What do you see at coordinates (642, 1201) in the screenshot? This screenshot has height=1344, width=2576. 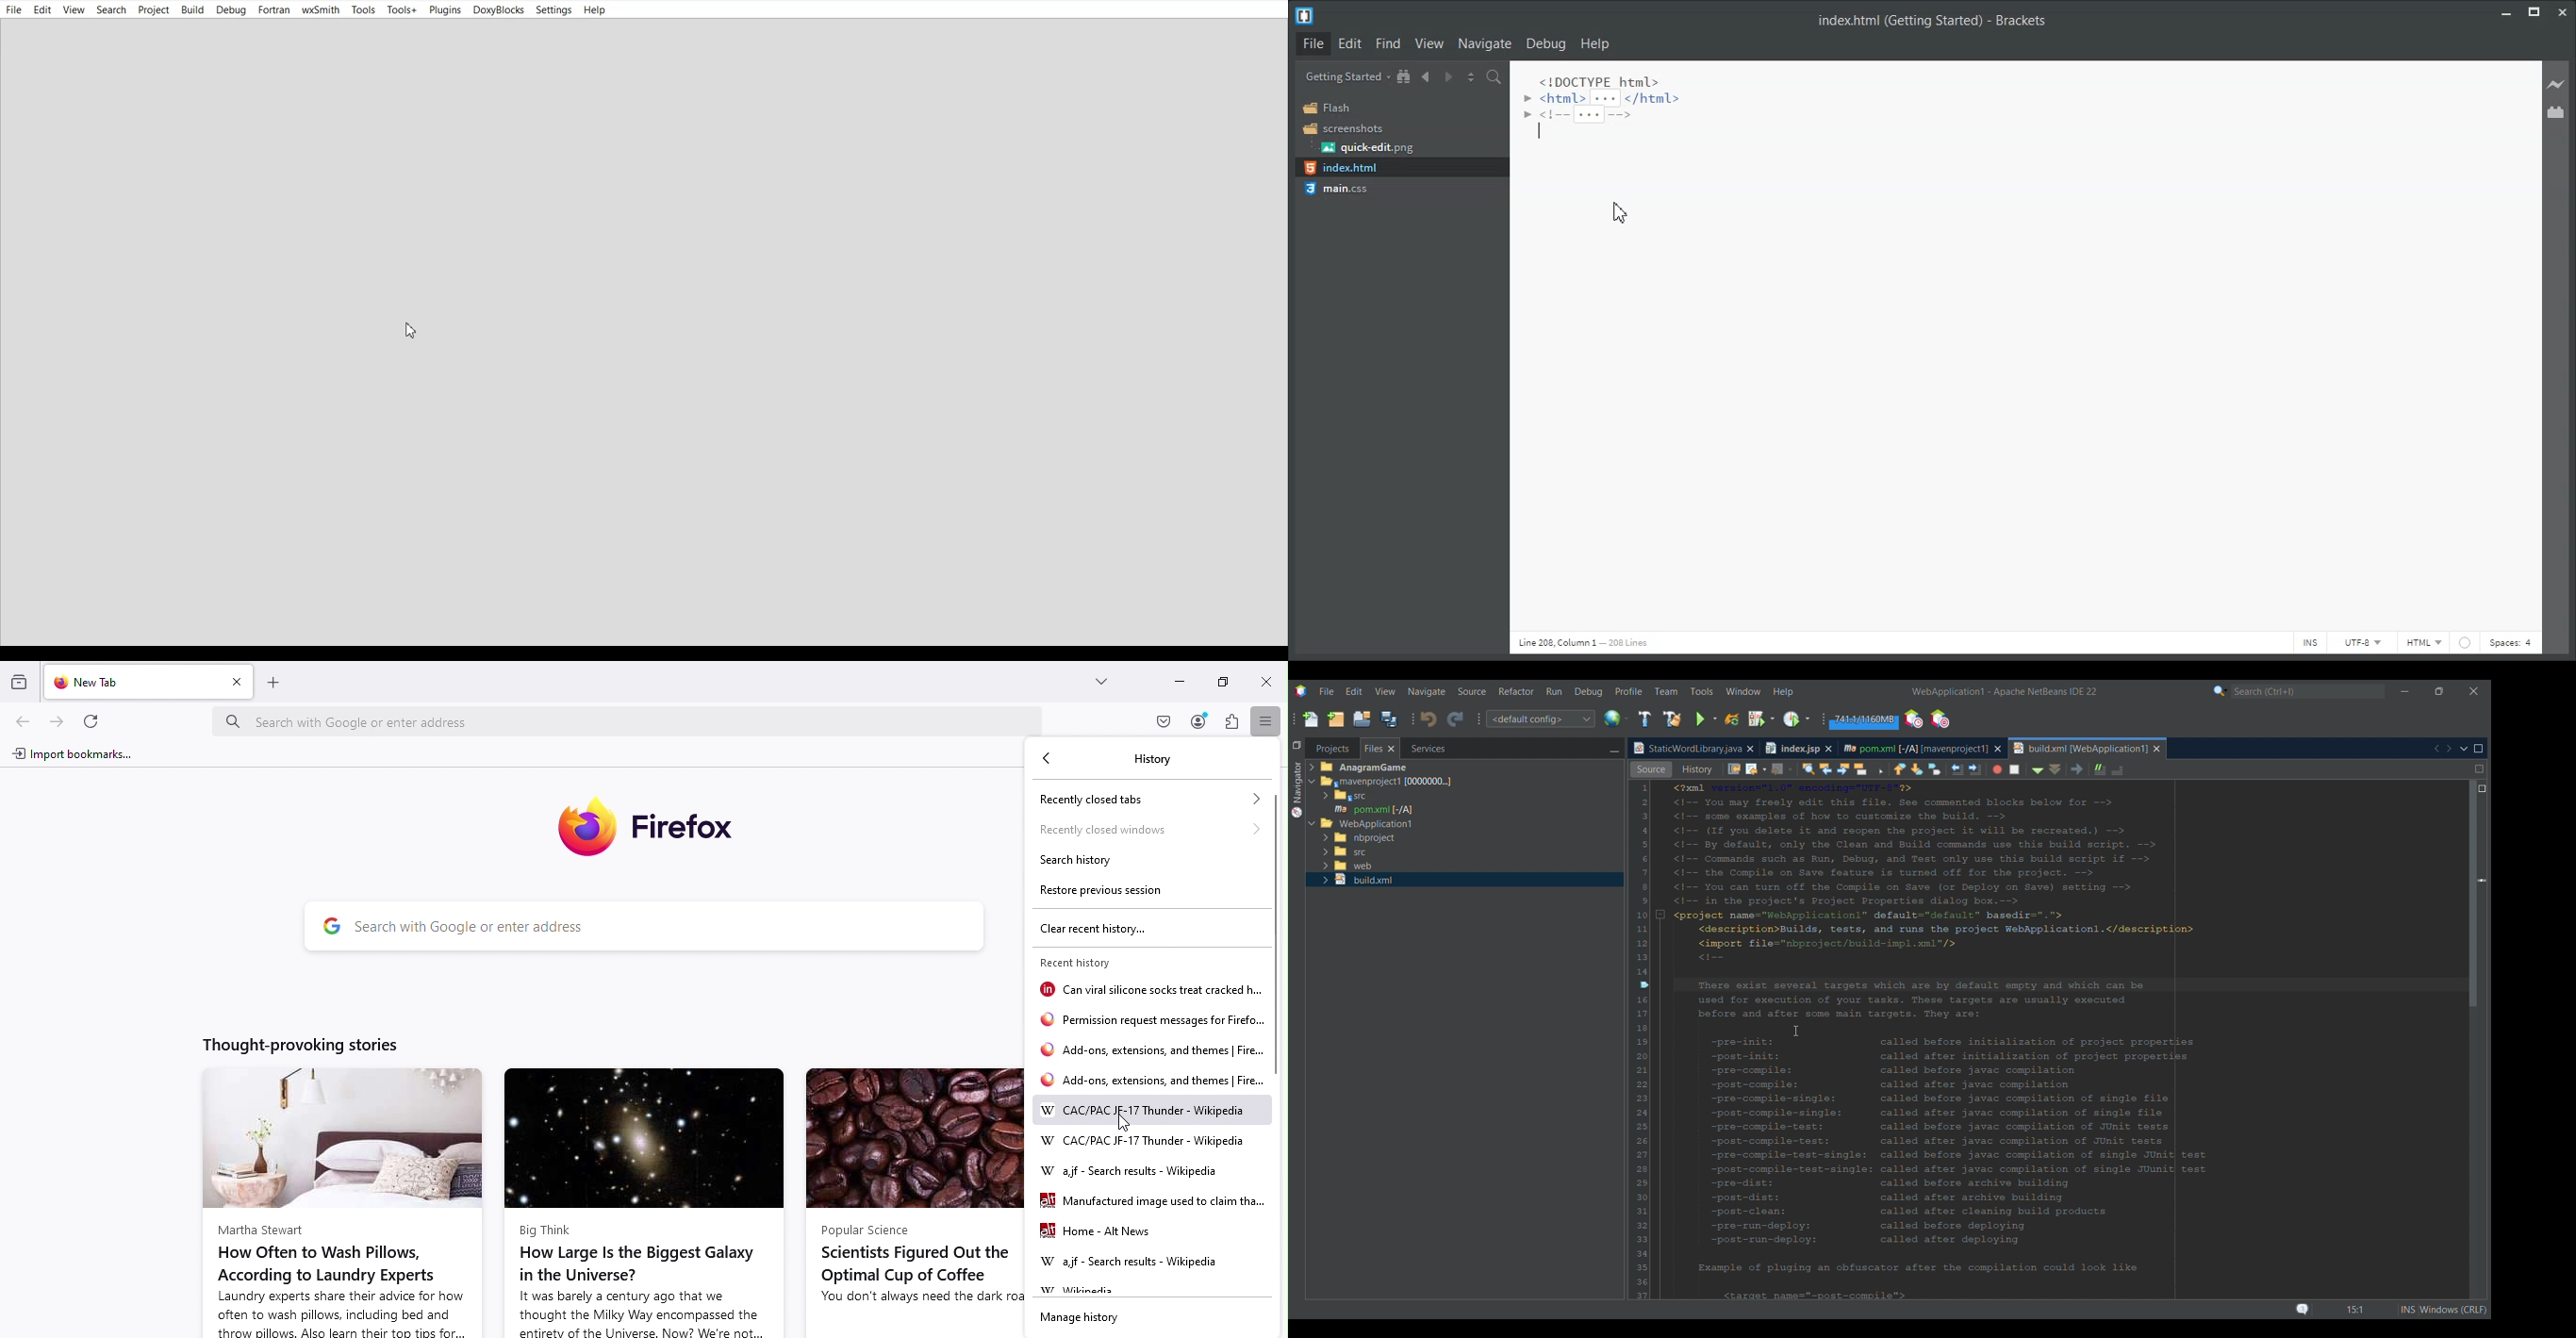 I see `news article from big think` at bounding box center [642, 1201].